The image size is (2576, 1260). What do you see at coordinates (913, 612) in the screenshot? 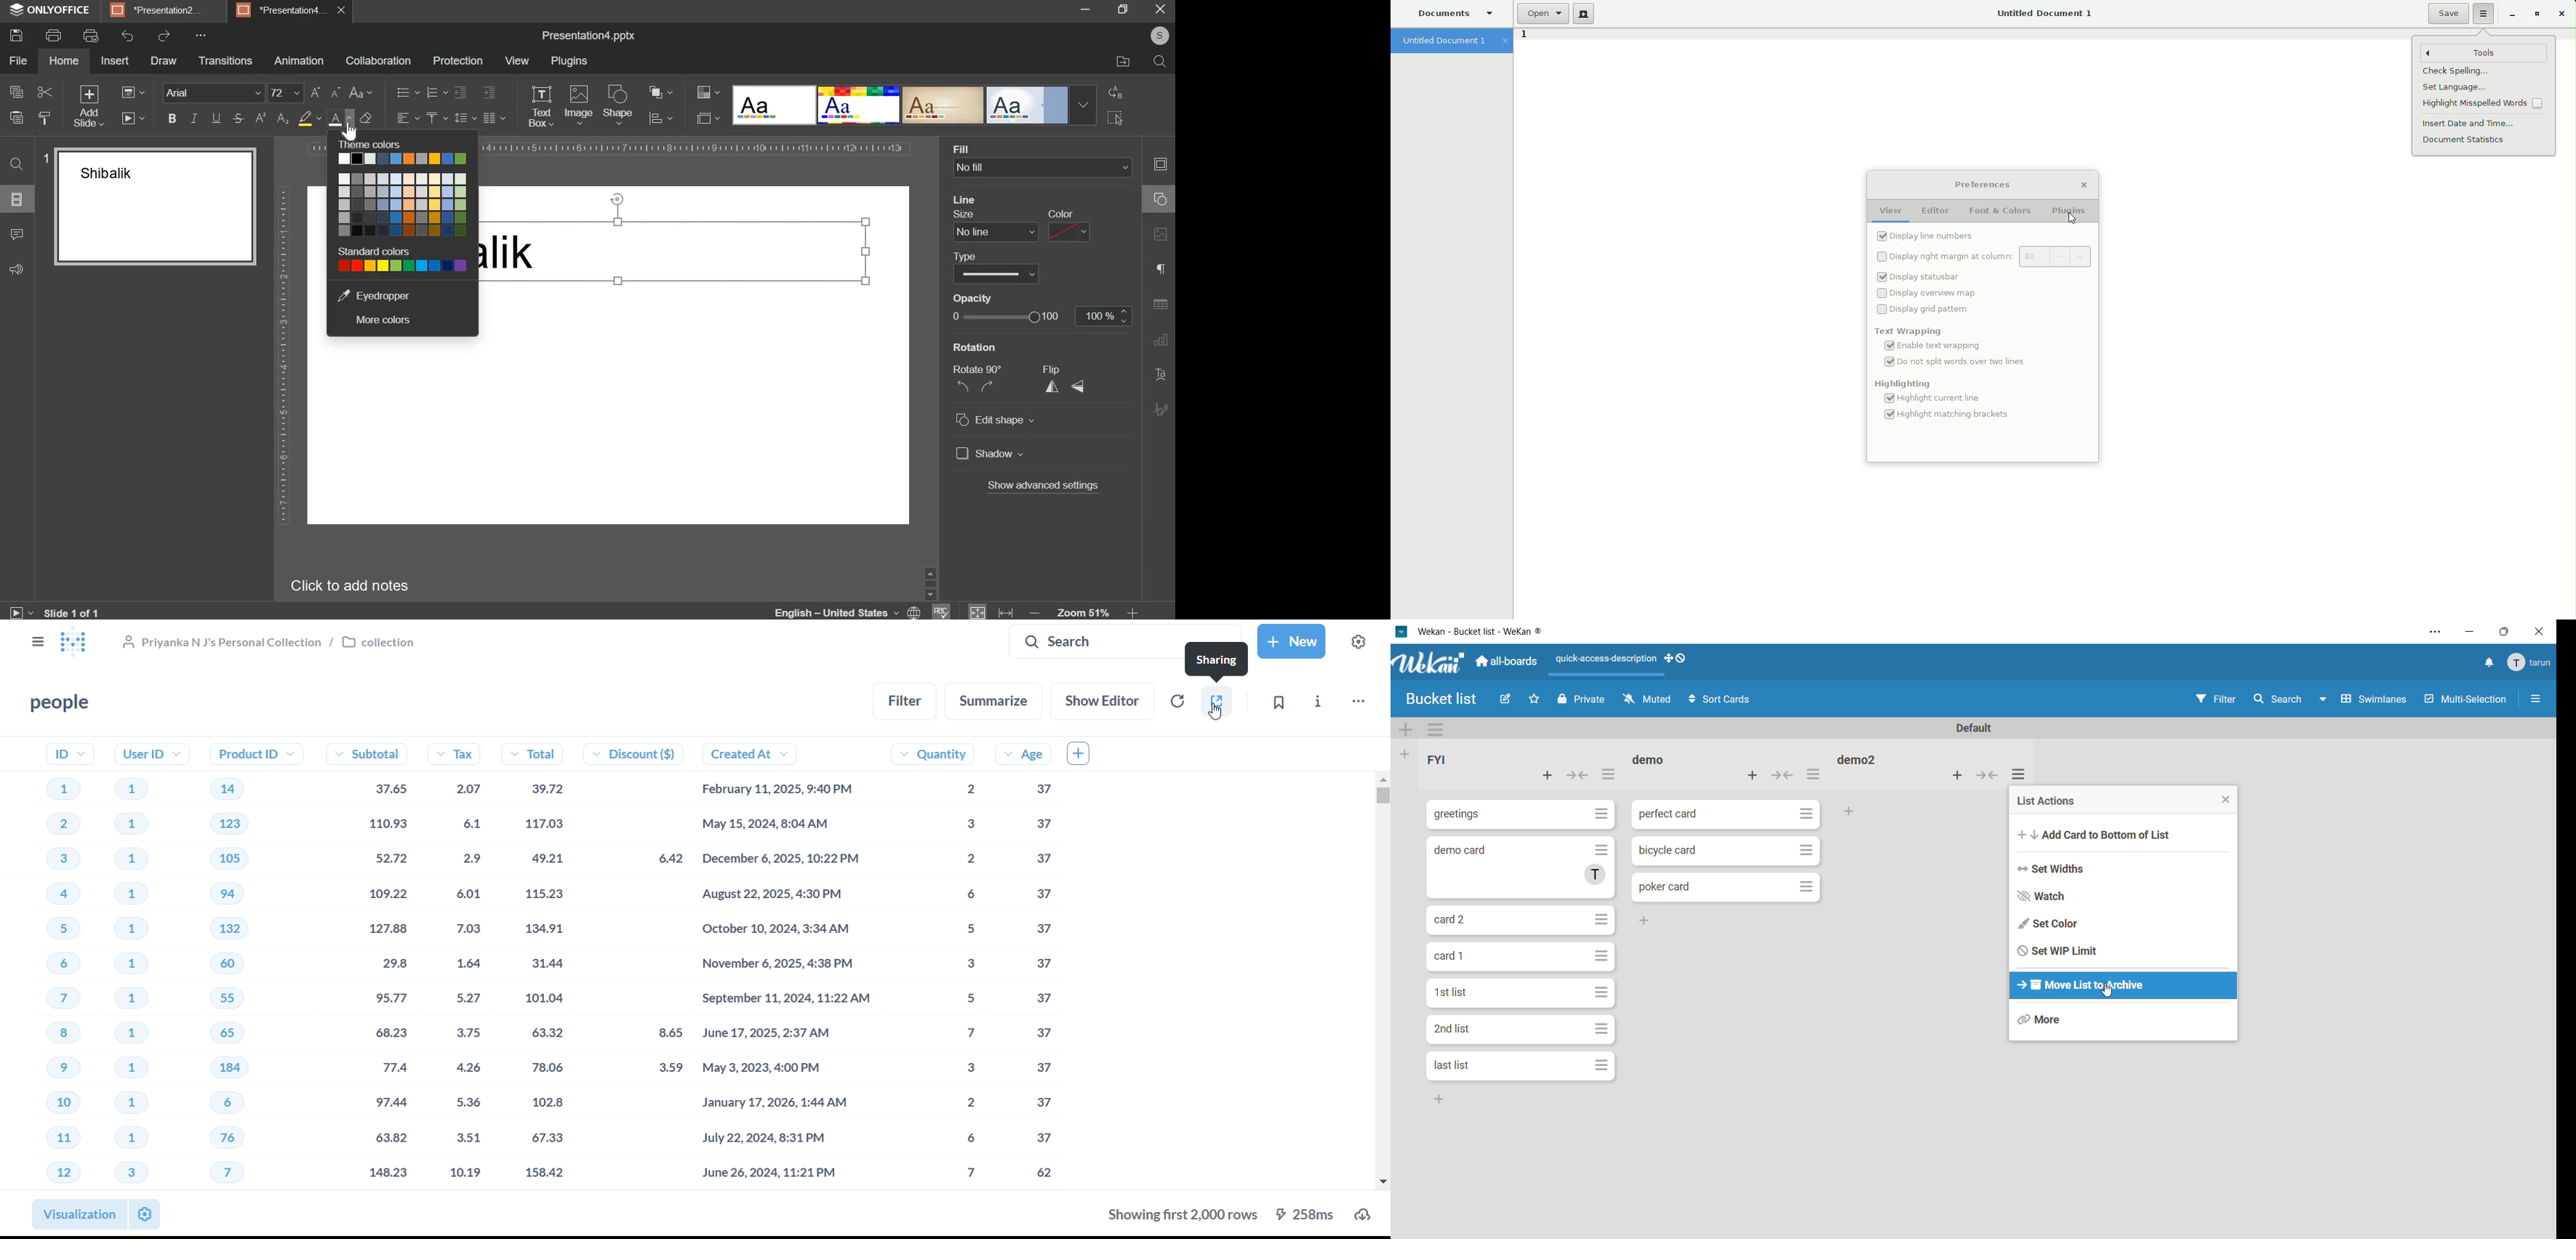
I see `language` at bounding box center [913, 612].